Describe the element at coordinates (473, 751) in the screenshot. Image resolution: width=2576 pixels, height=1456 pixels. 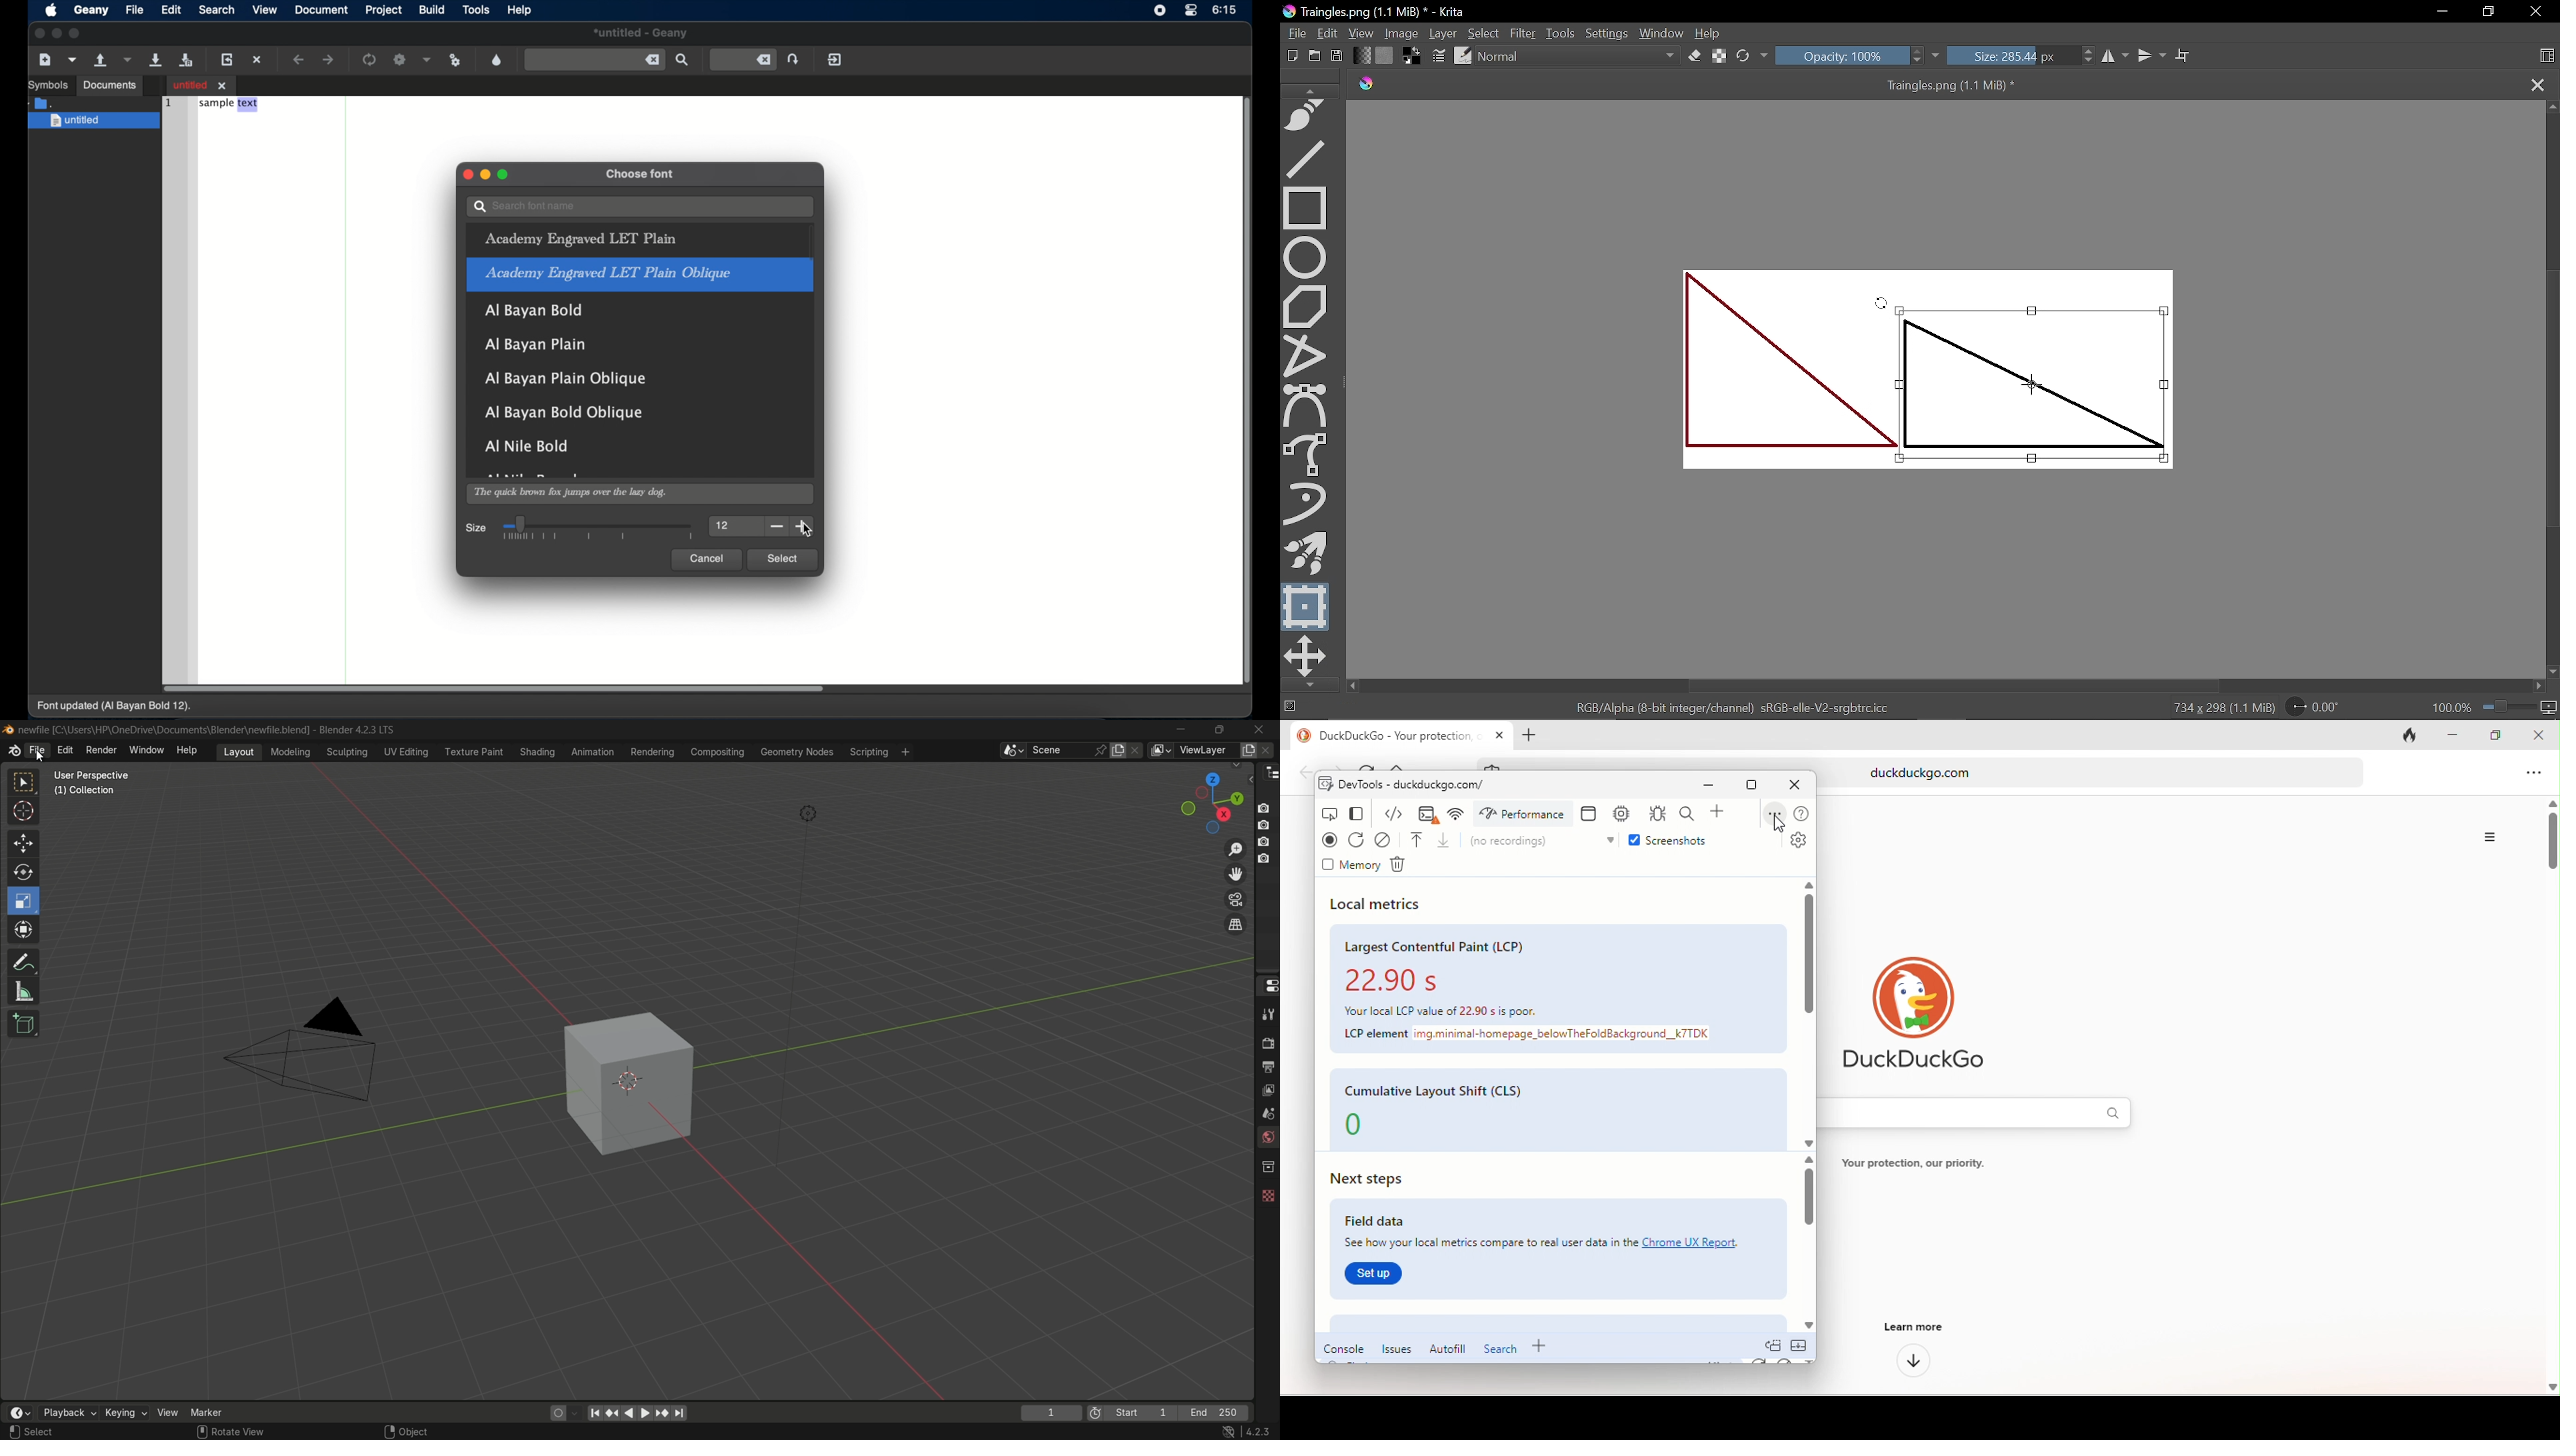
I see `texture paint menu` at that location.